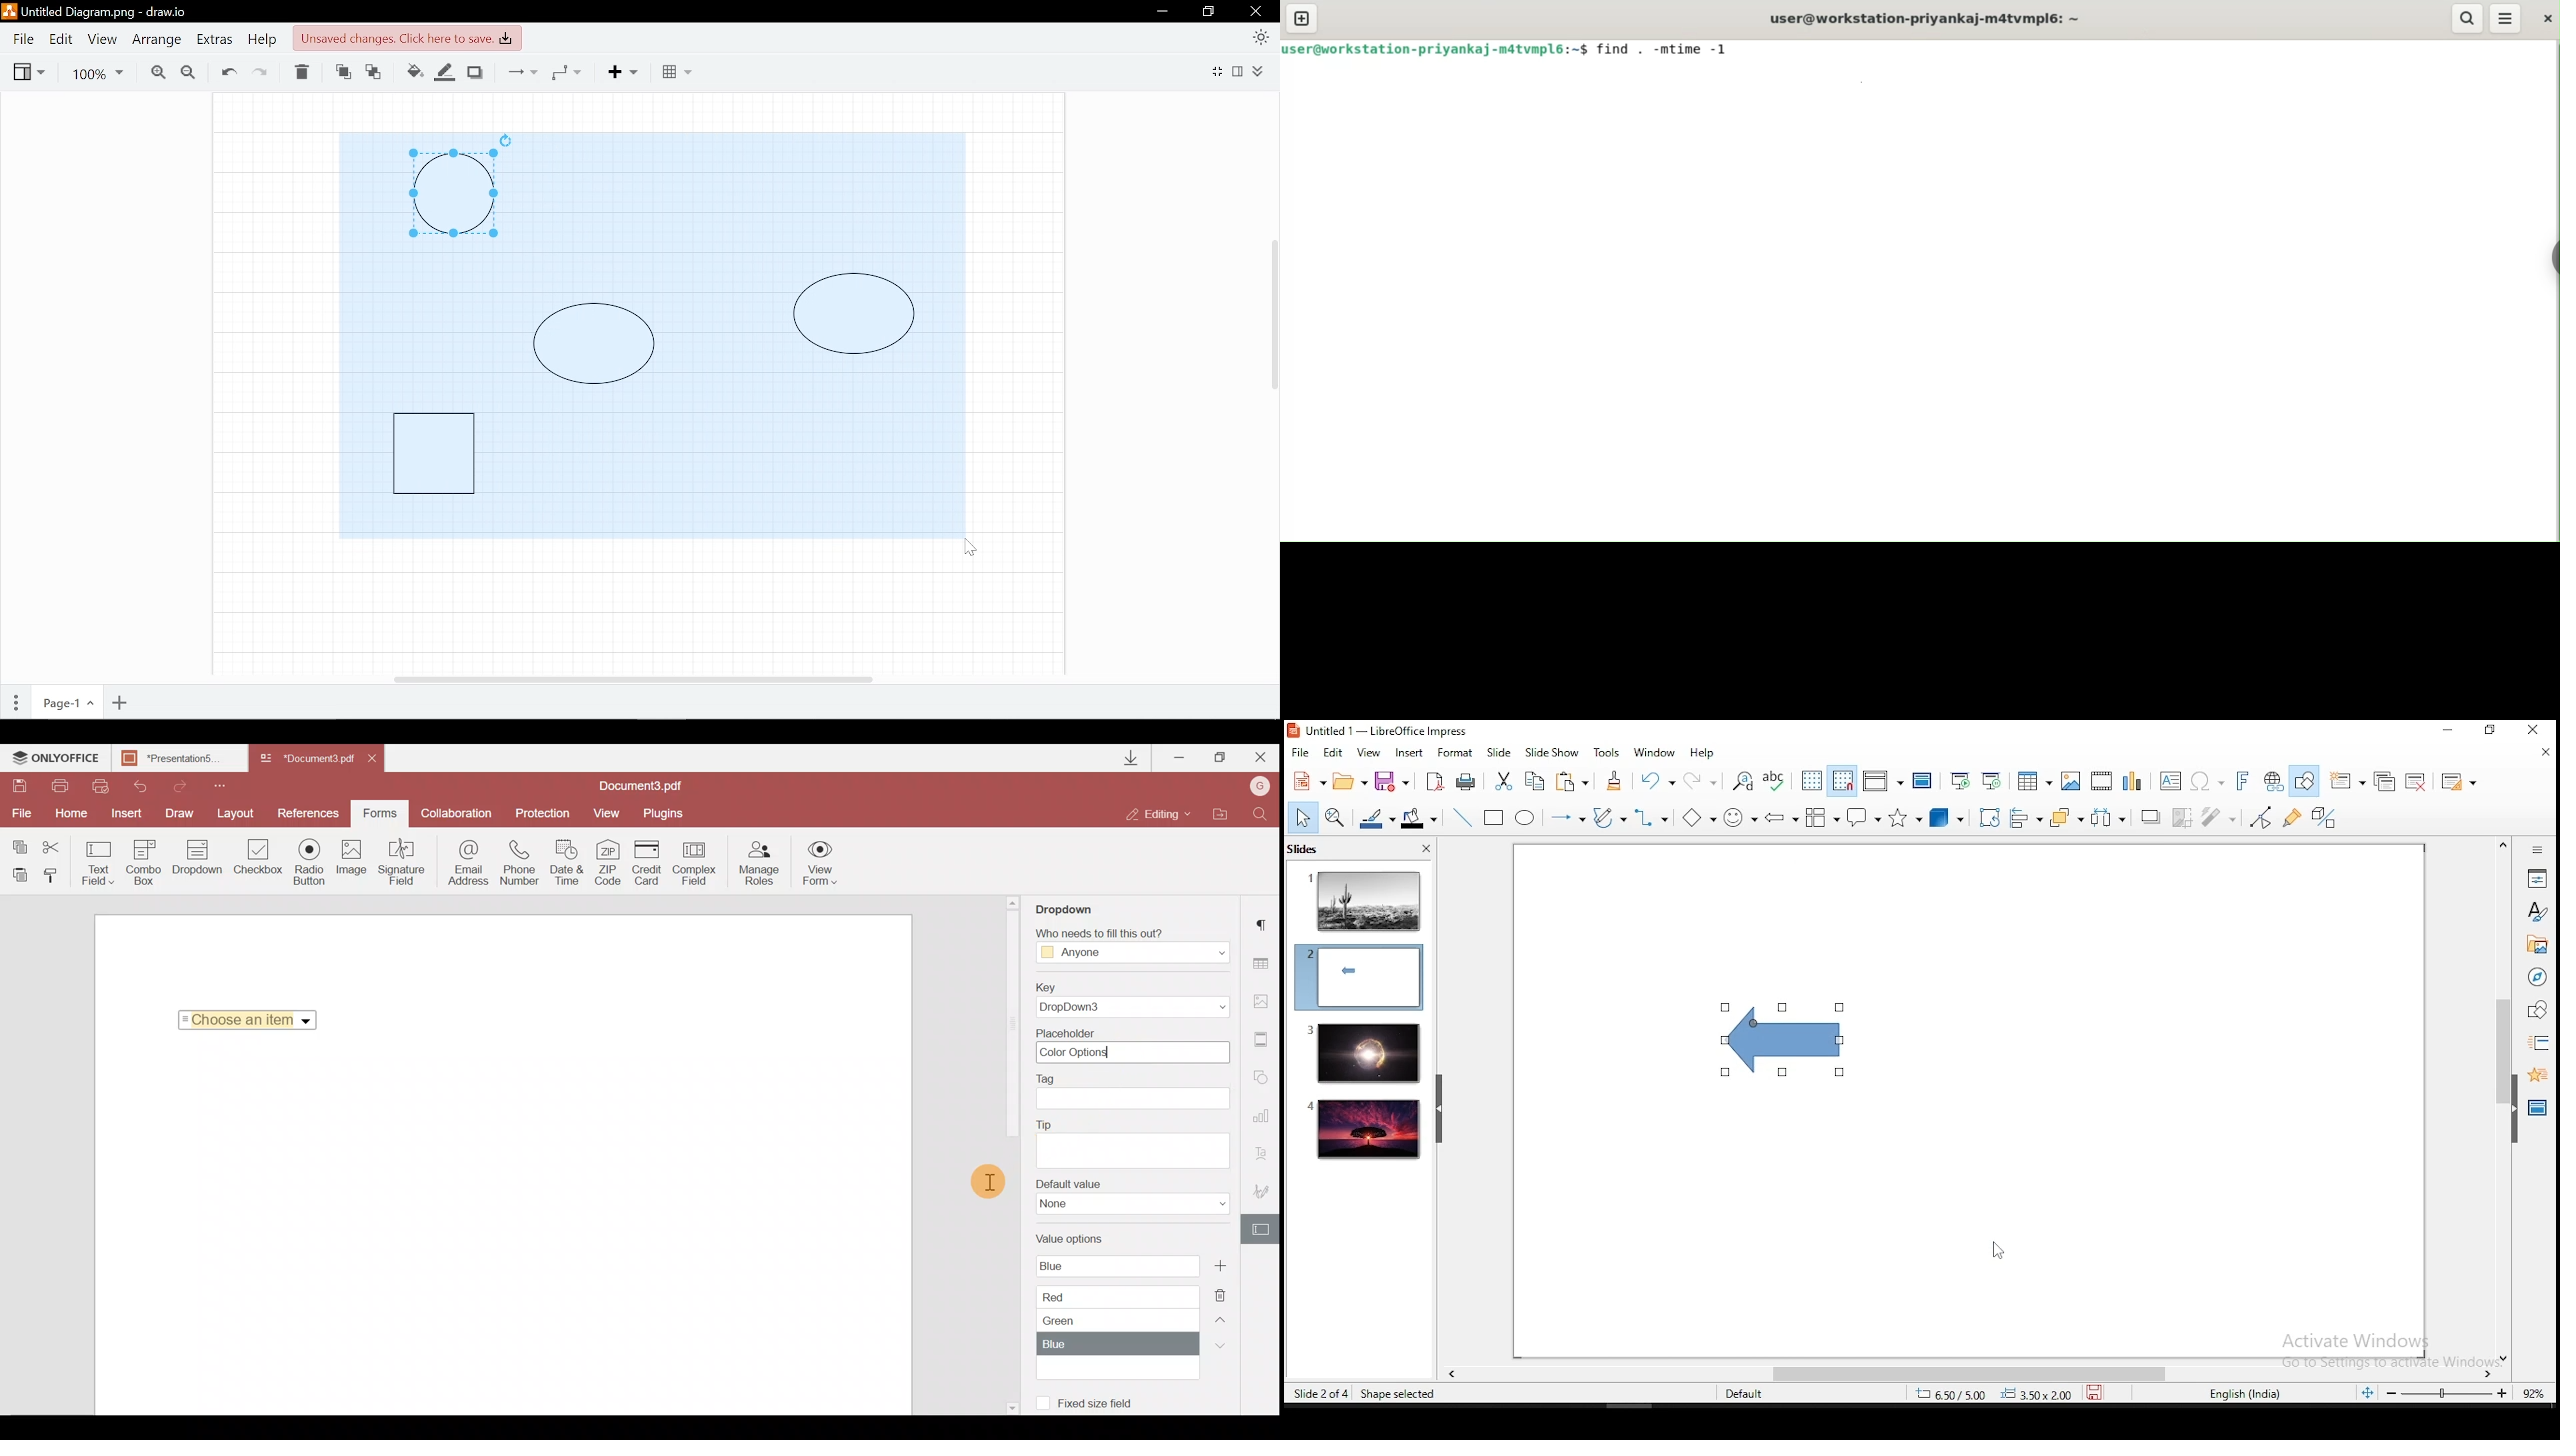 The height and width of the screenshot is (1456, 2576). What do you see at coordinates (1903, 818) in the screenshot?
I see `stars` at bounding box center [1903, 818].